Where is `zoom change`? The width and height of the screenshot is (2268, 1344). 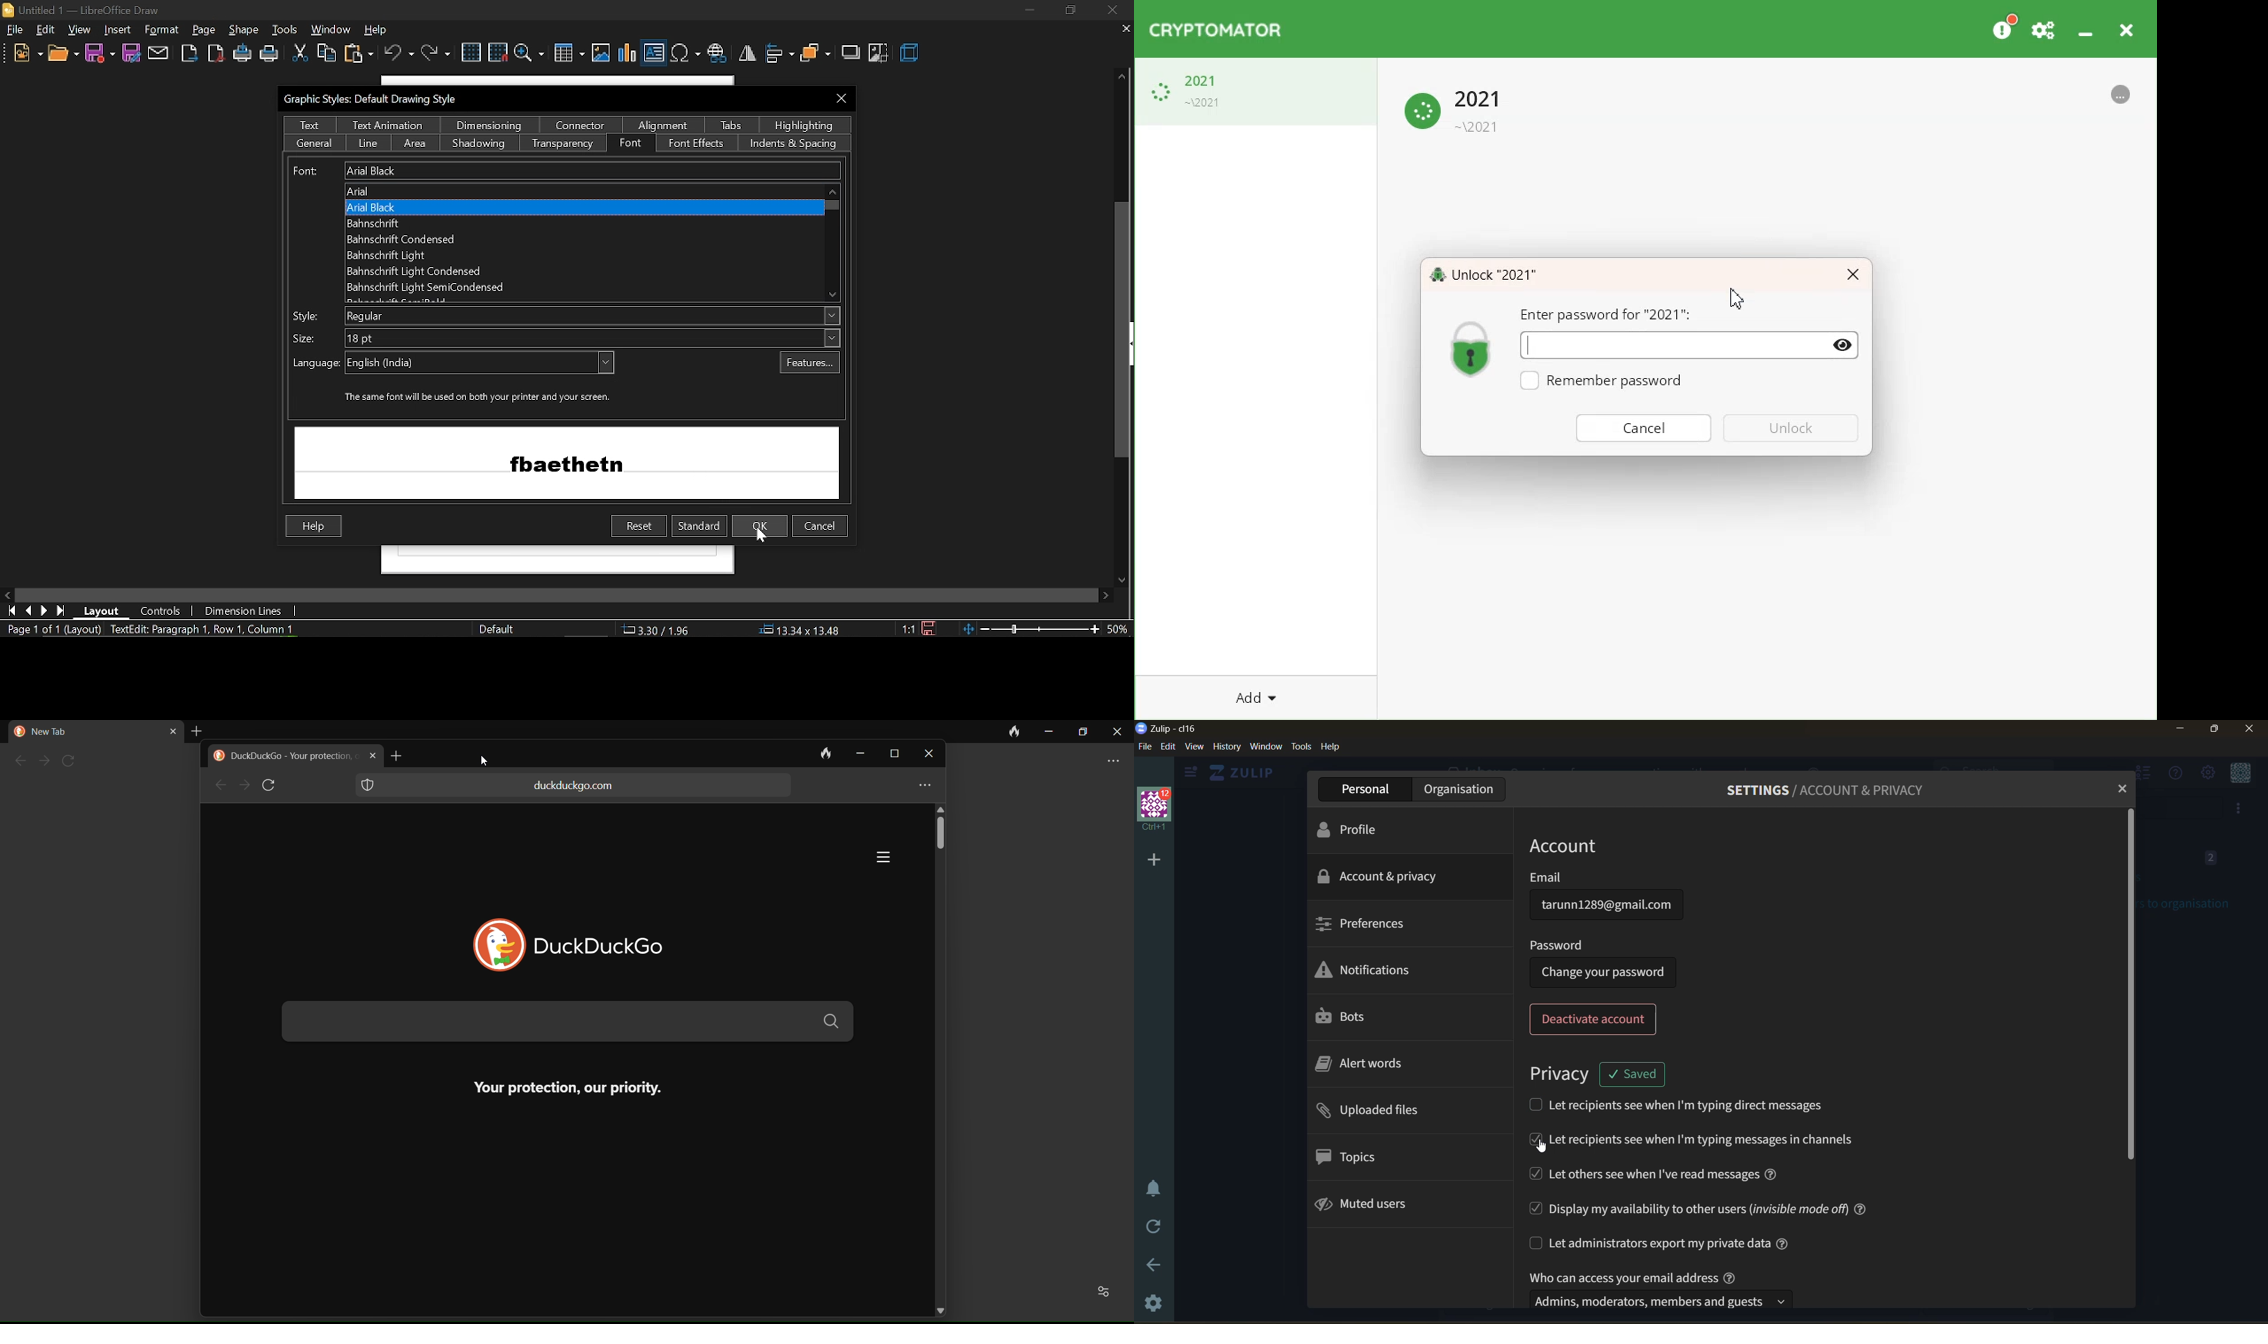
zoom change is located at coordinates (1048, 632).